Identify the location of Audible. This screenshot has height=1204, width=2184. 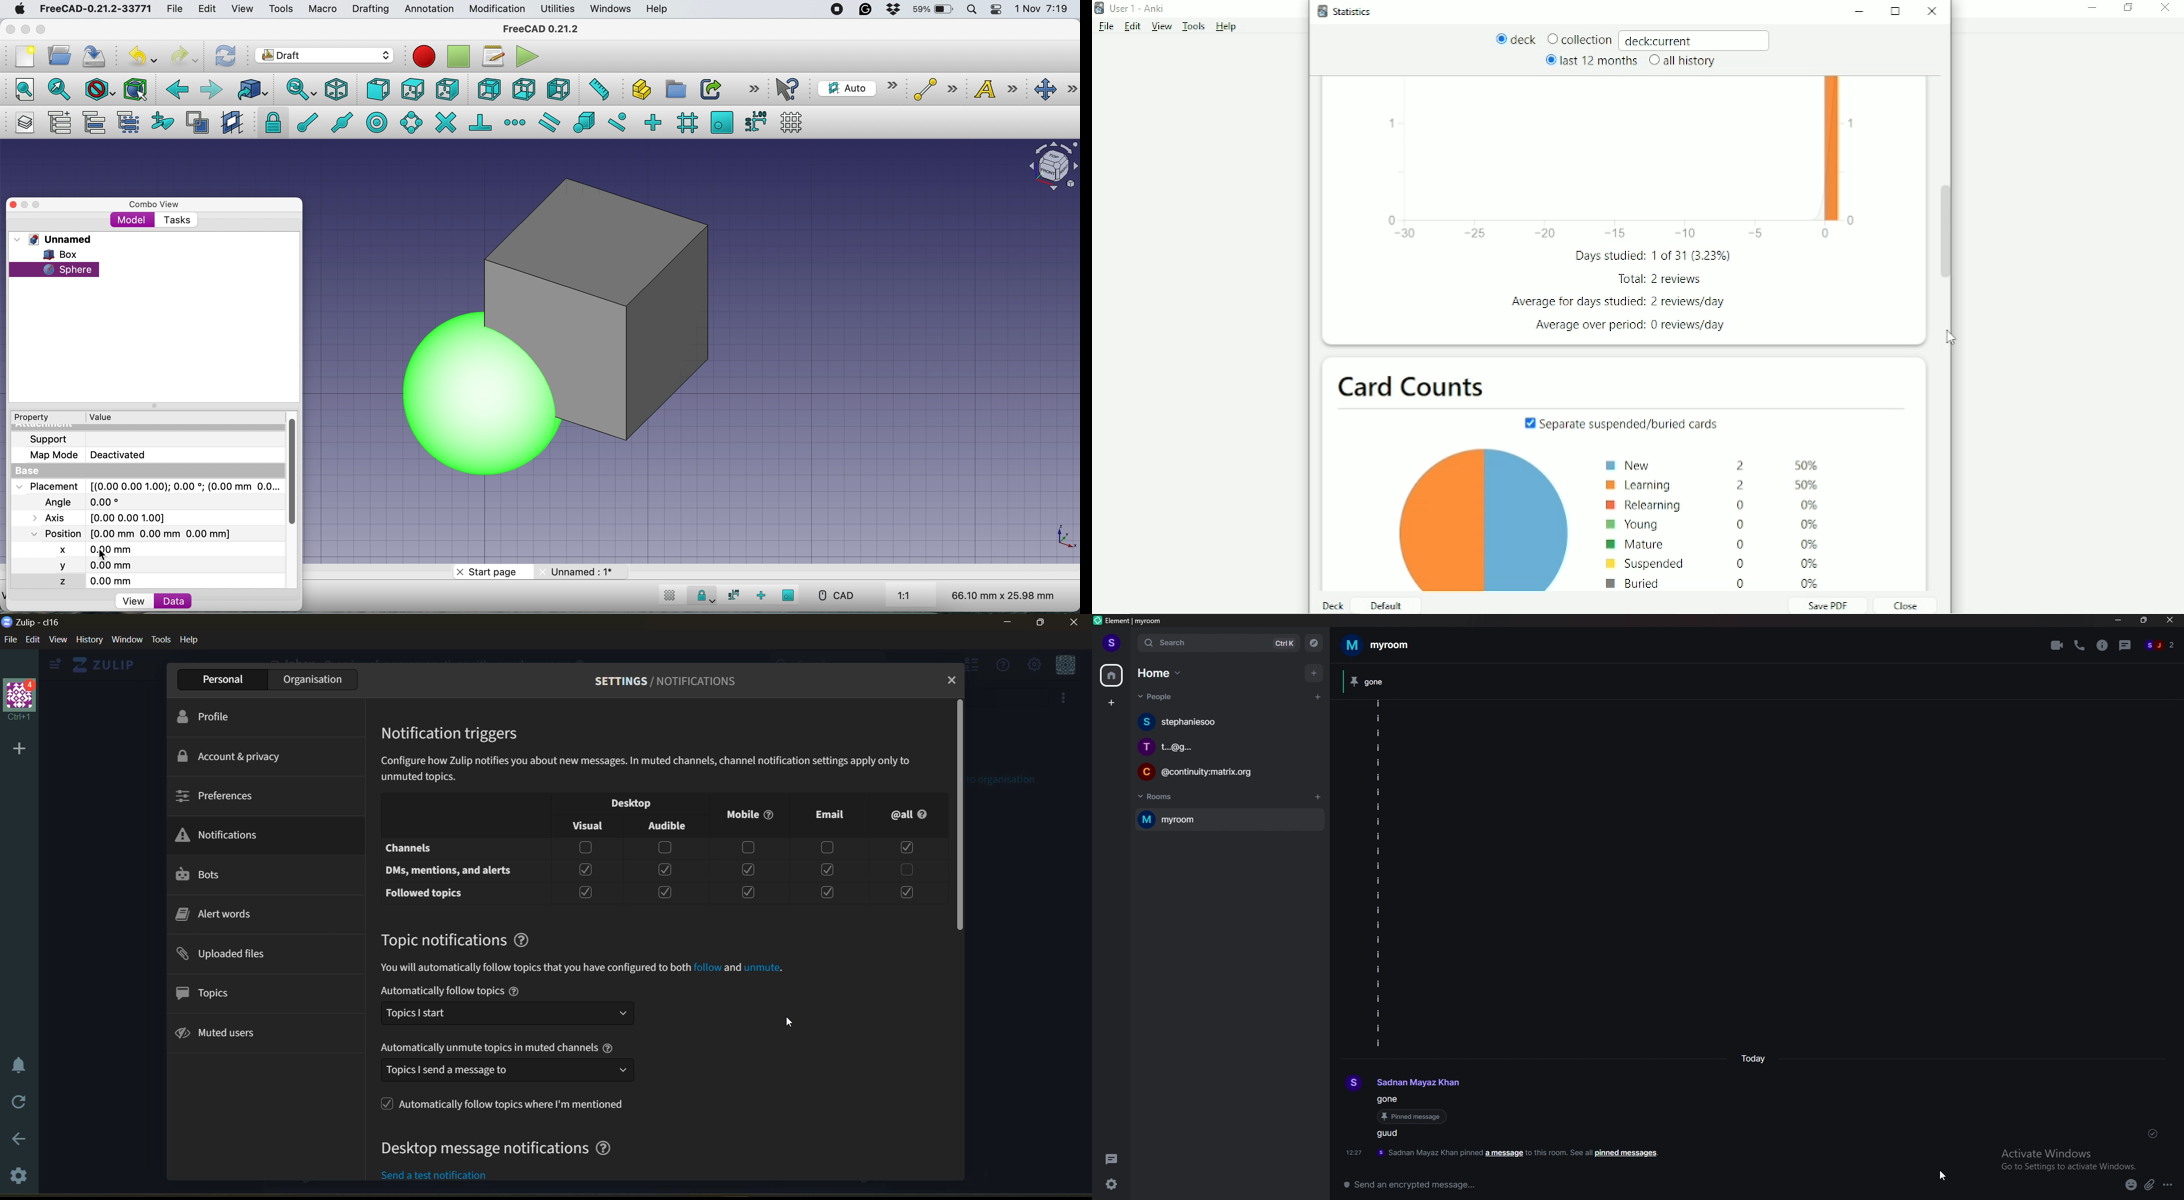
(669, 827).